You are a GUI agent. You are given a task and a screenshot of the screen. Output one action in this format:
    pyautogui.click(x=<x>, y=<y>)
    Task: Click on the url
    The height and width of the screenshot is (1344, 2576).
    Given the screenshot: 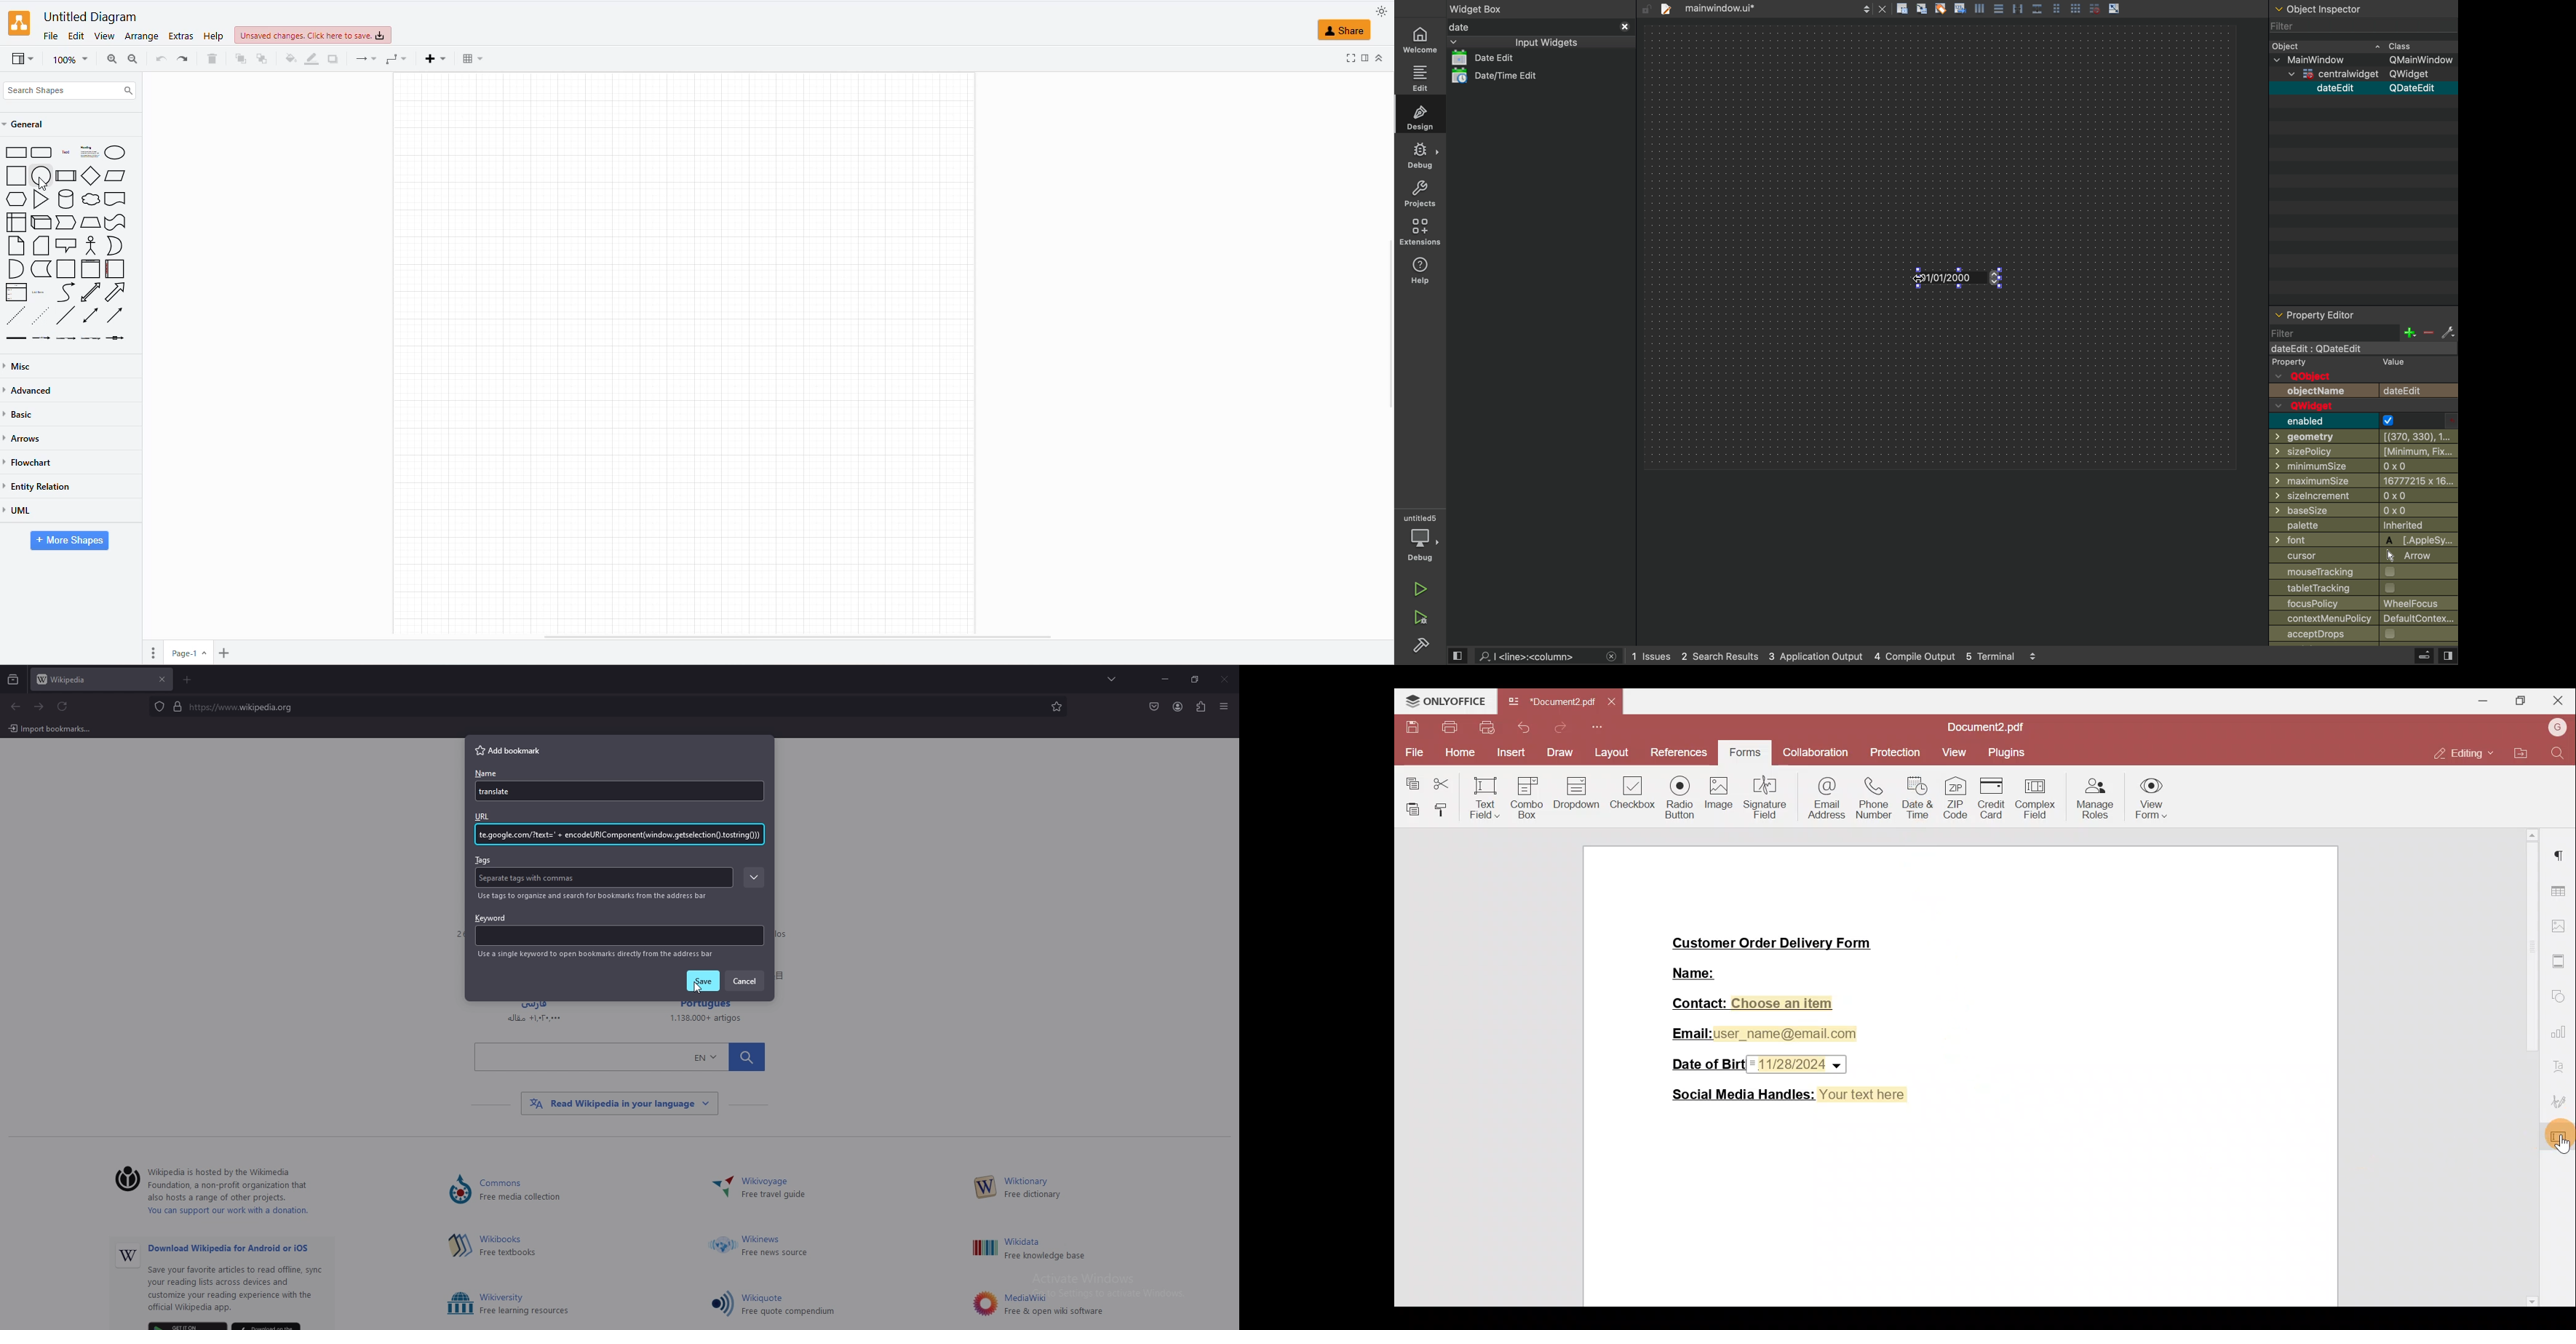 What is the action you would take?
    pyautogui.click(x=622, y=835)
    